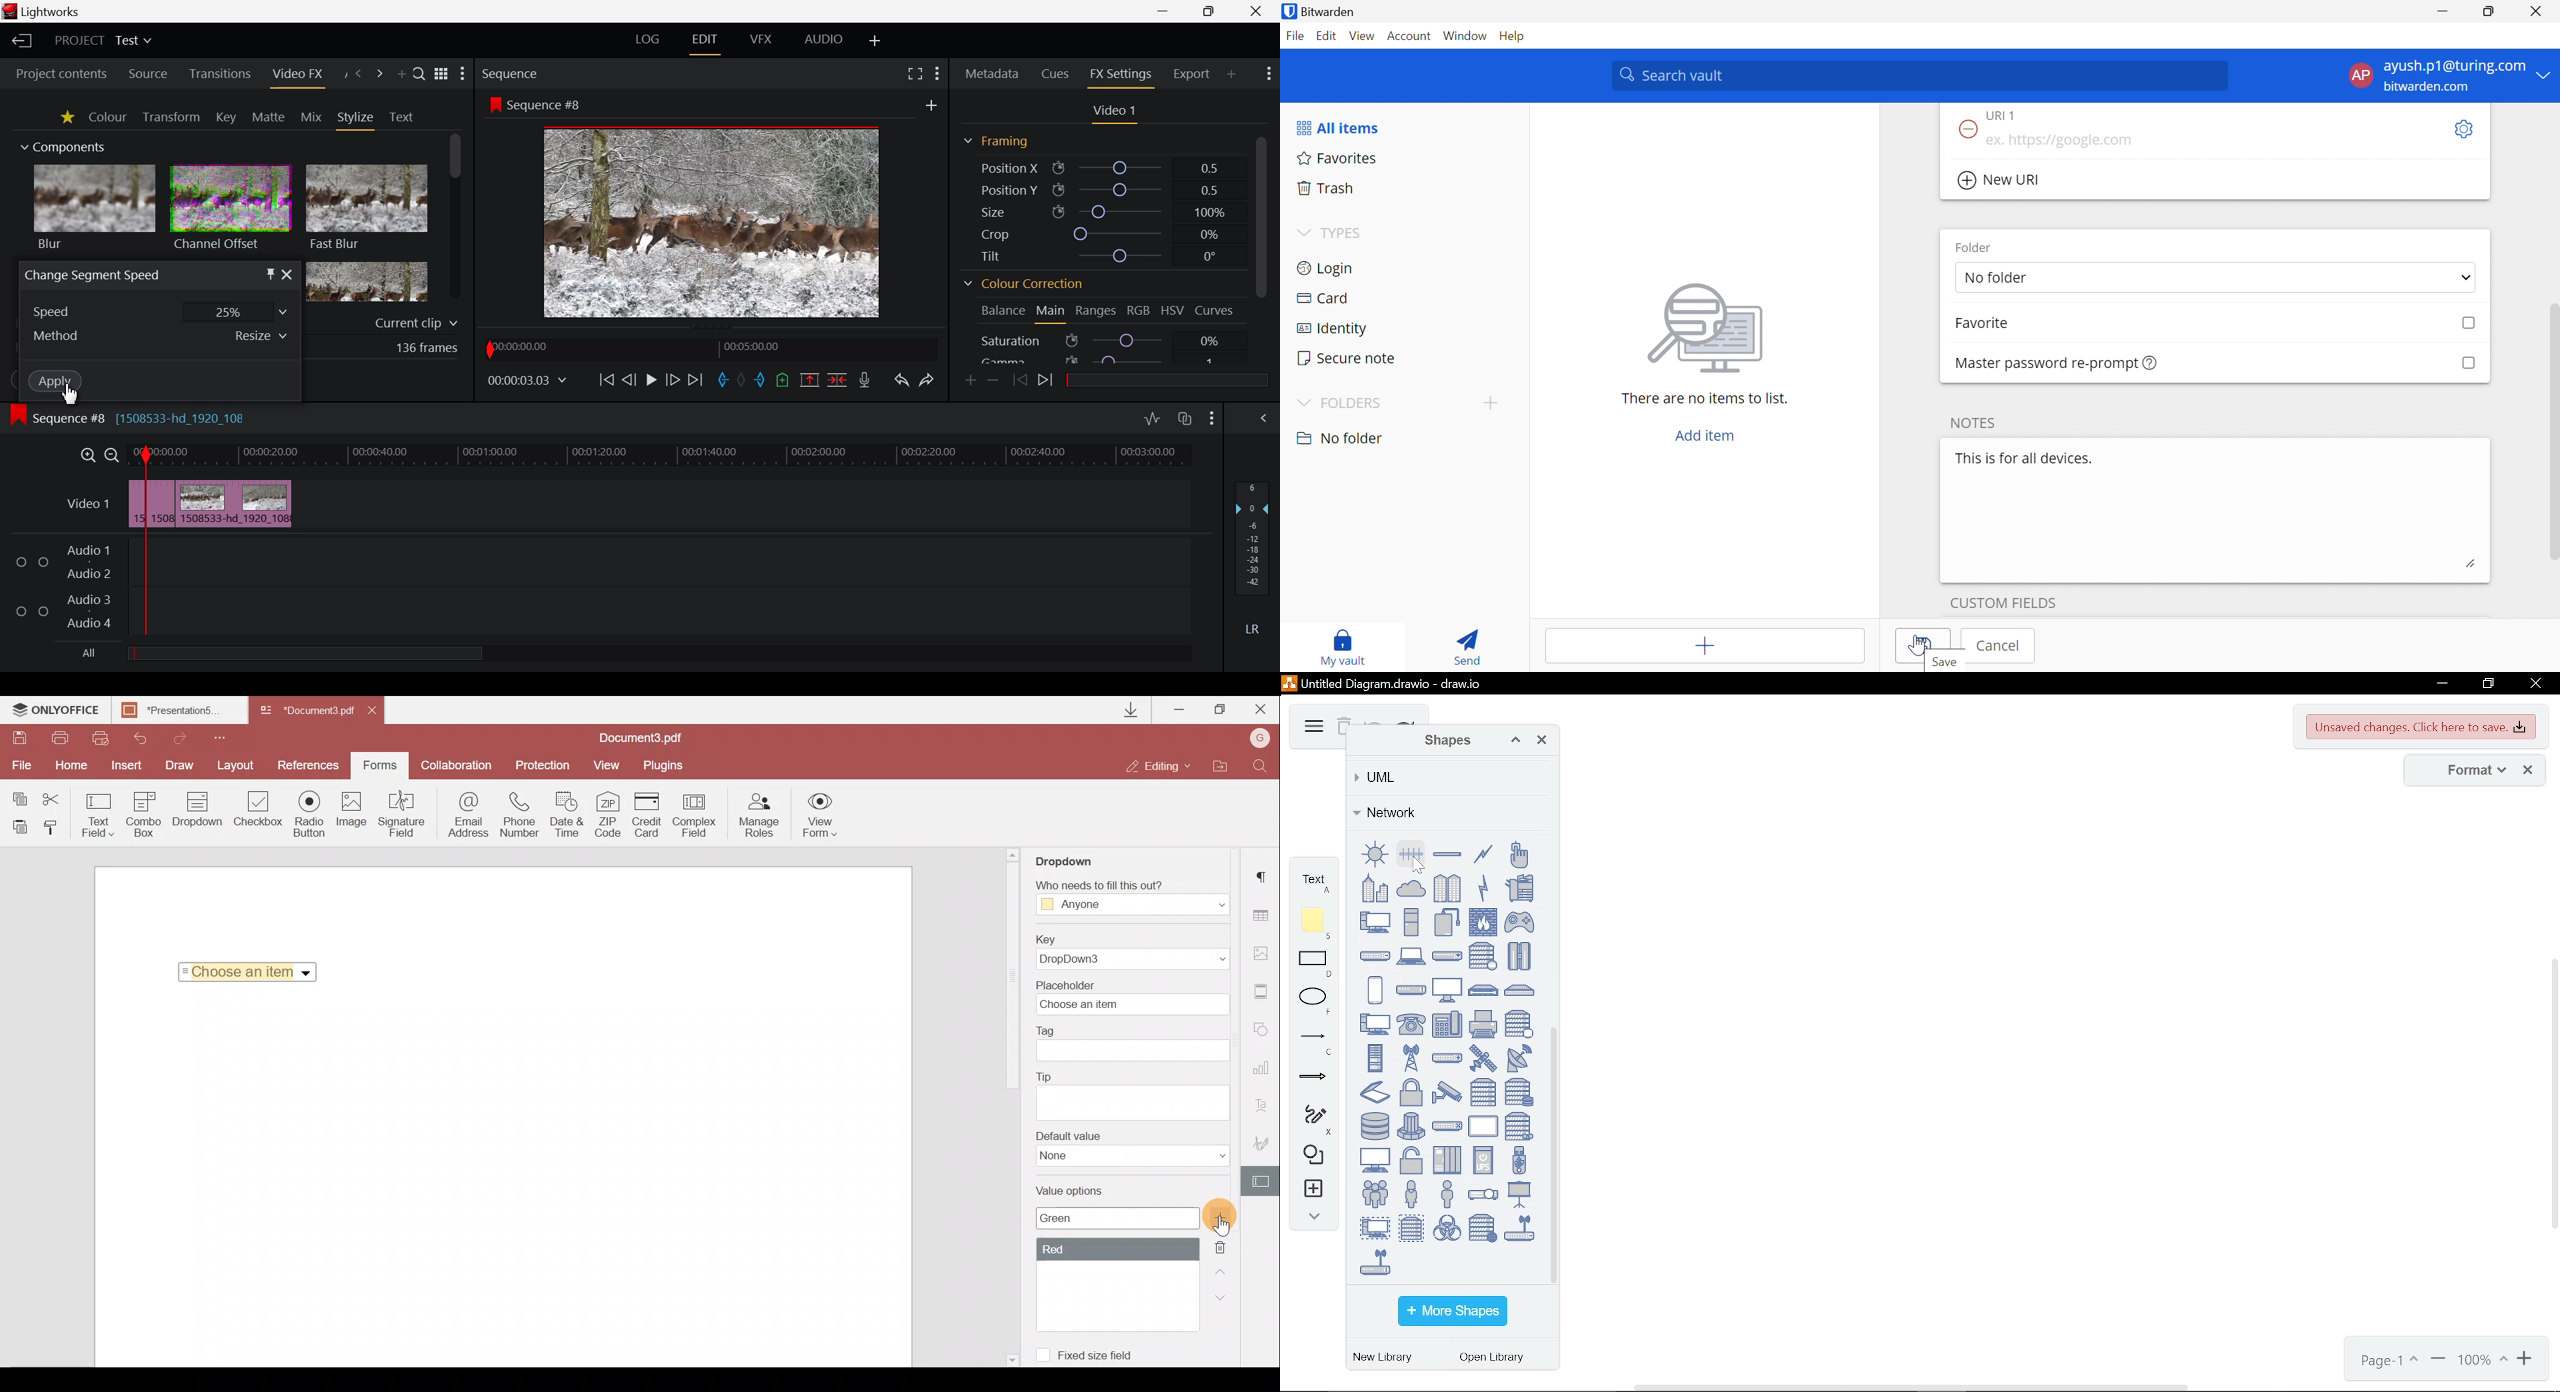  I want to click on Settings, so click(2462, 130).